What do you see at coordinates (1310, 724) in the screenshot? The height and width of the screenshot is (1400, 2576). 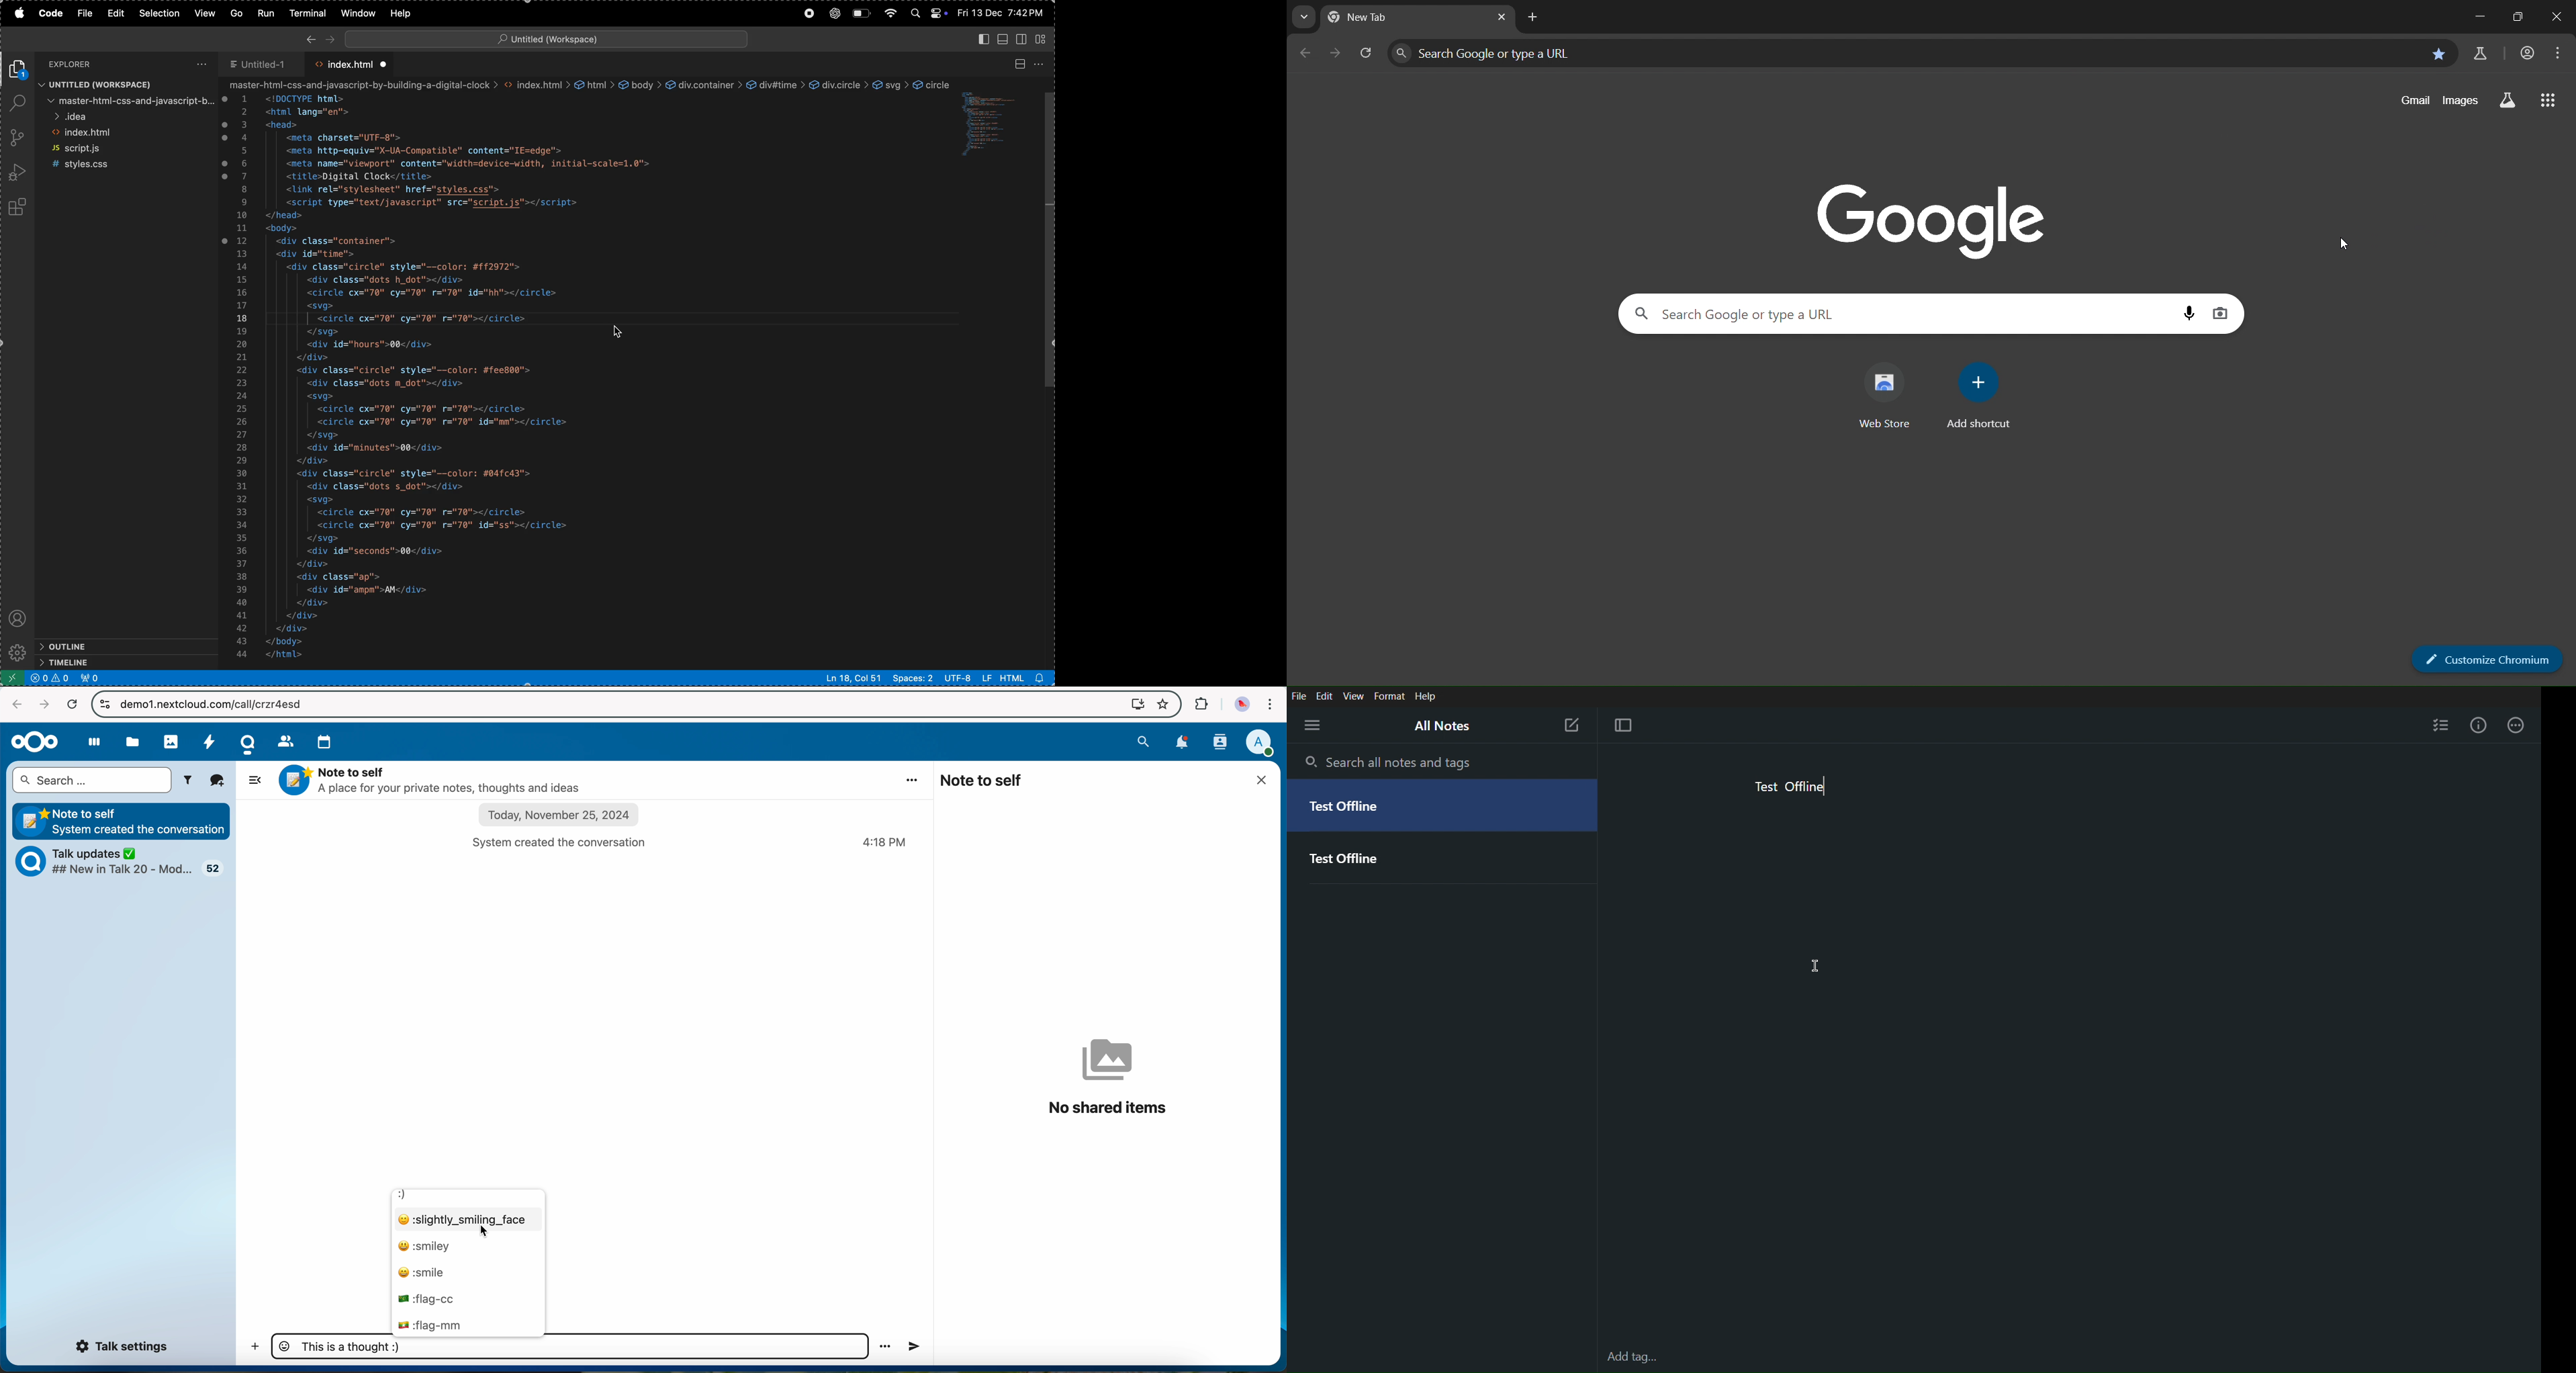 I see `Menu` at bounding box center [1310, 724].